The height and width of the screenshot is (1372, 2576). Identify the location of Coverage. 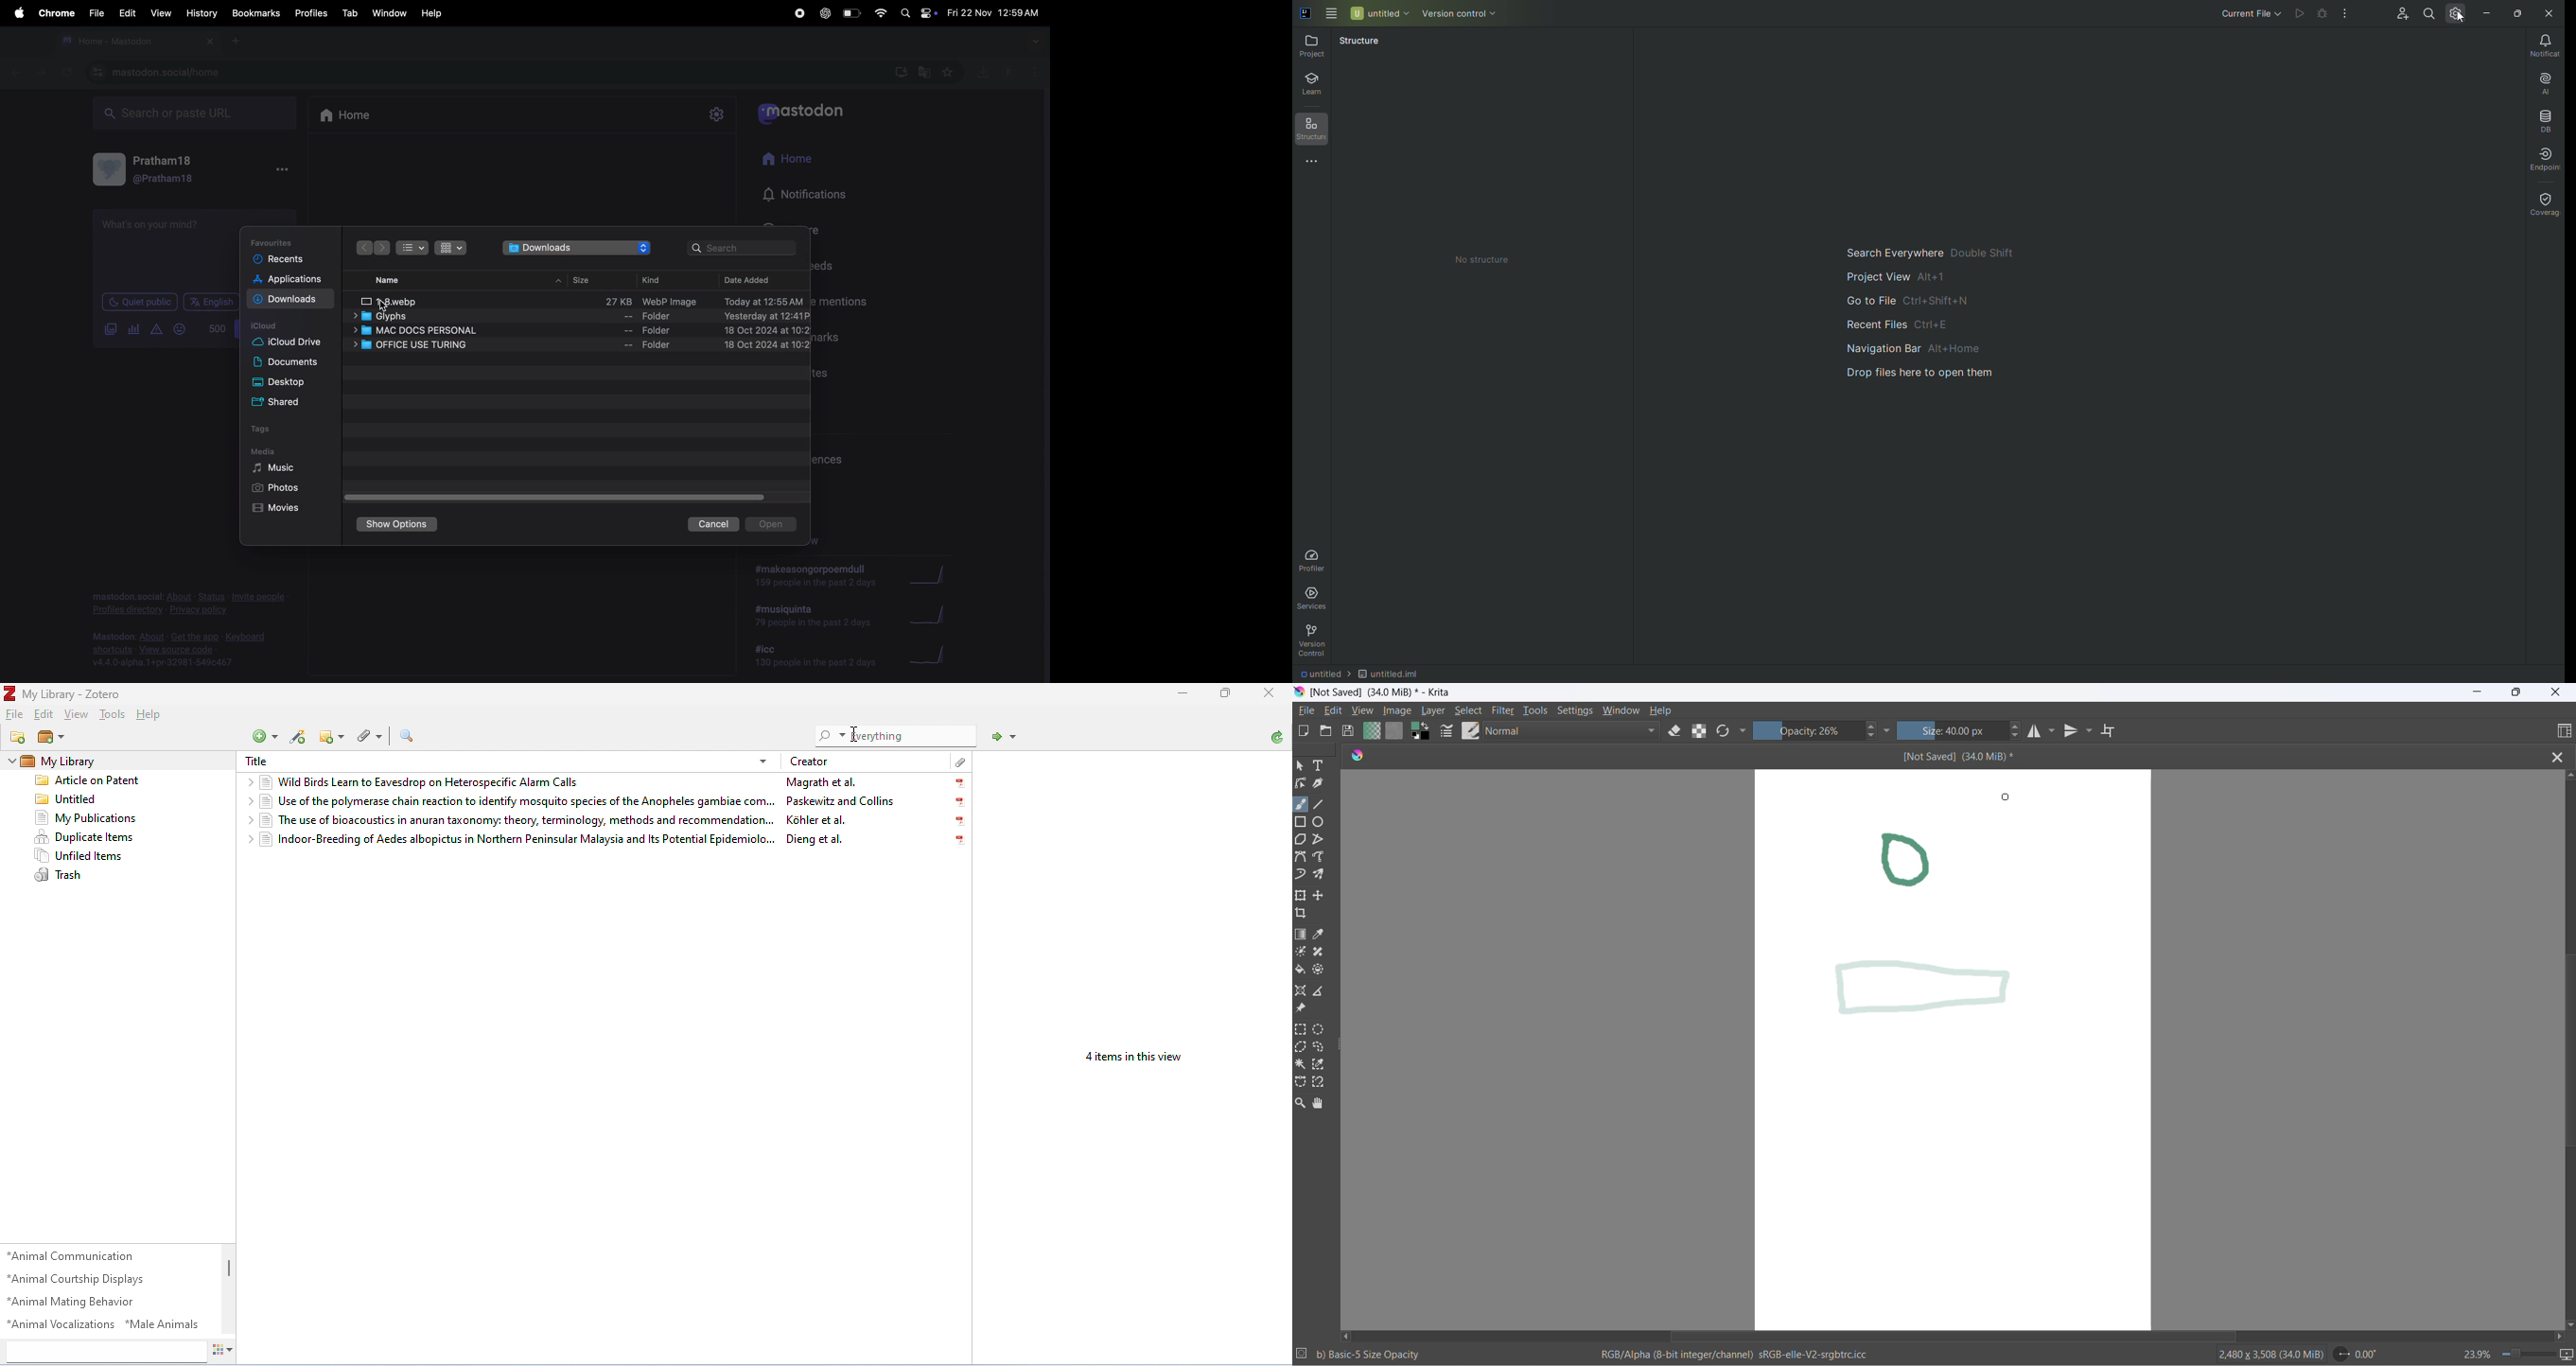
(2544, 205).